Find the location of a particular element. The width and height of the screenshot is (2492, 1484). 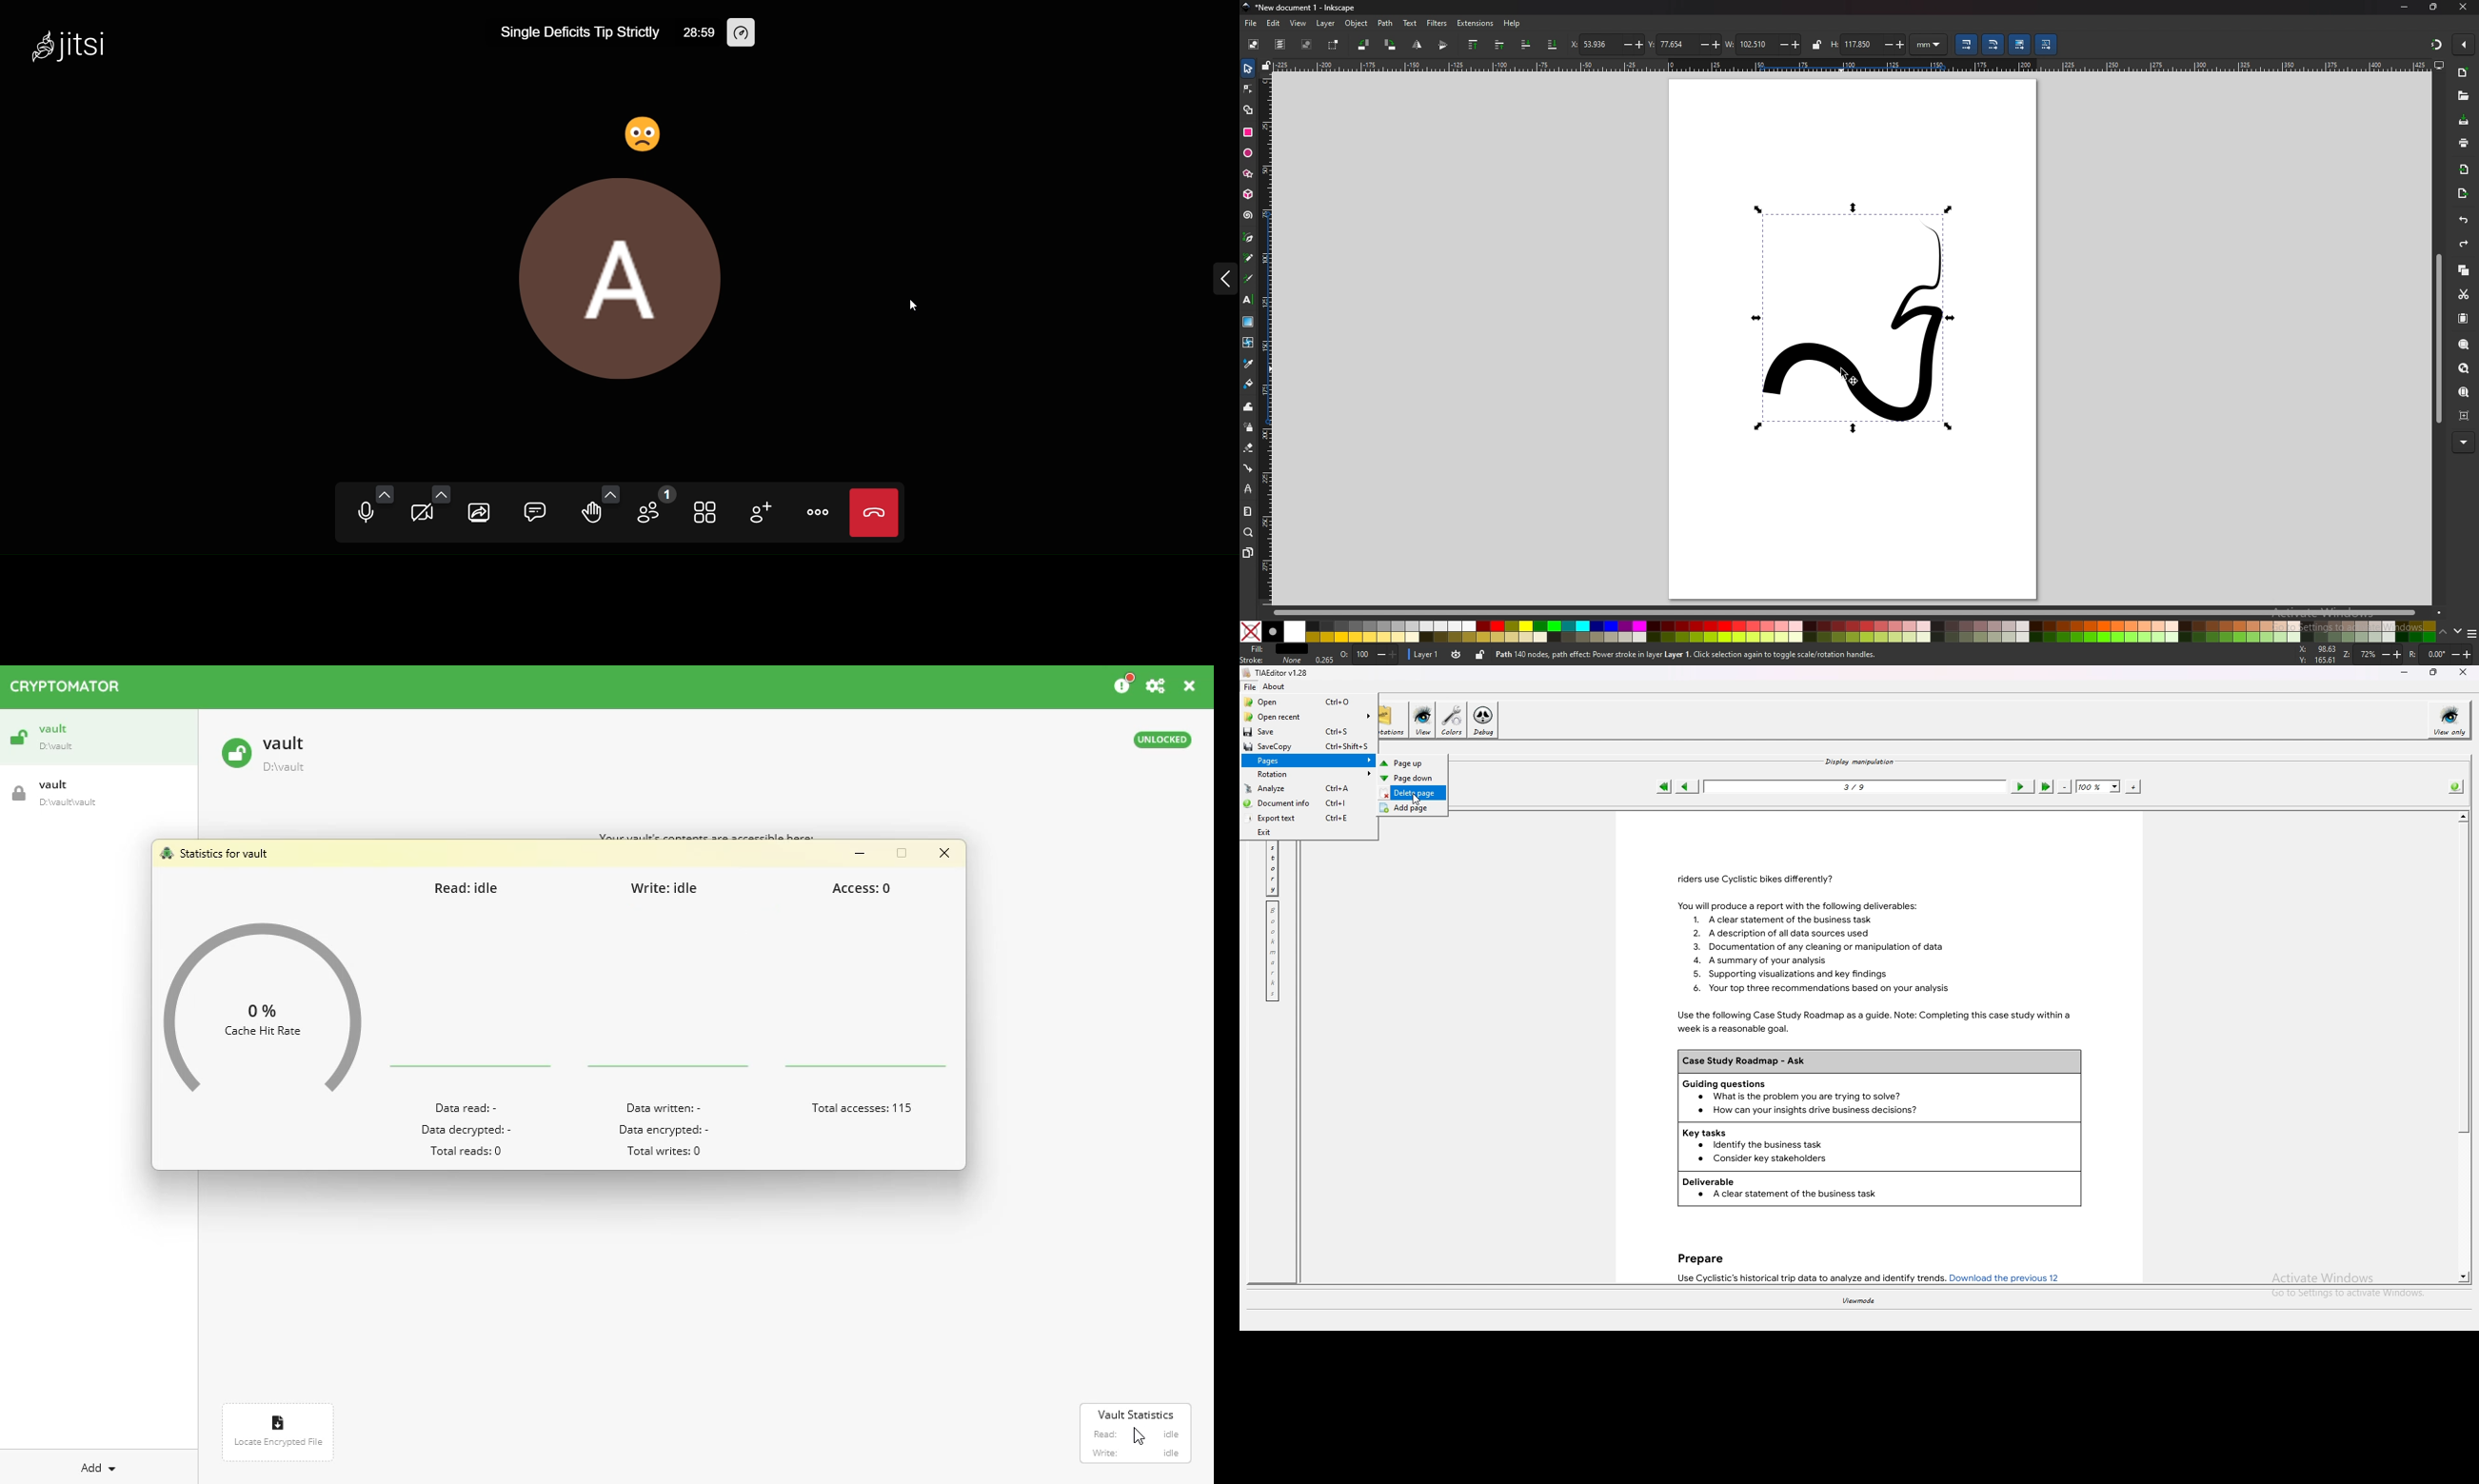

jitsi is located at coordinates (75, 41).